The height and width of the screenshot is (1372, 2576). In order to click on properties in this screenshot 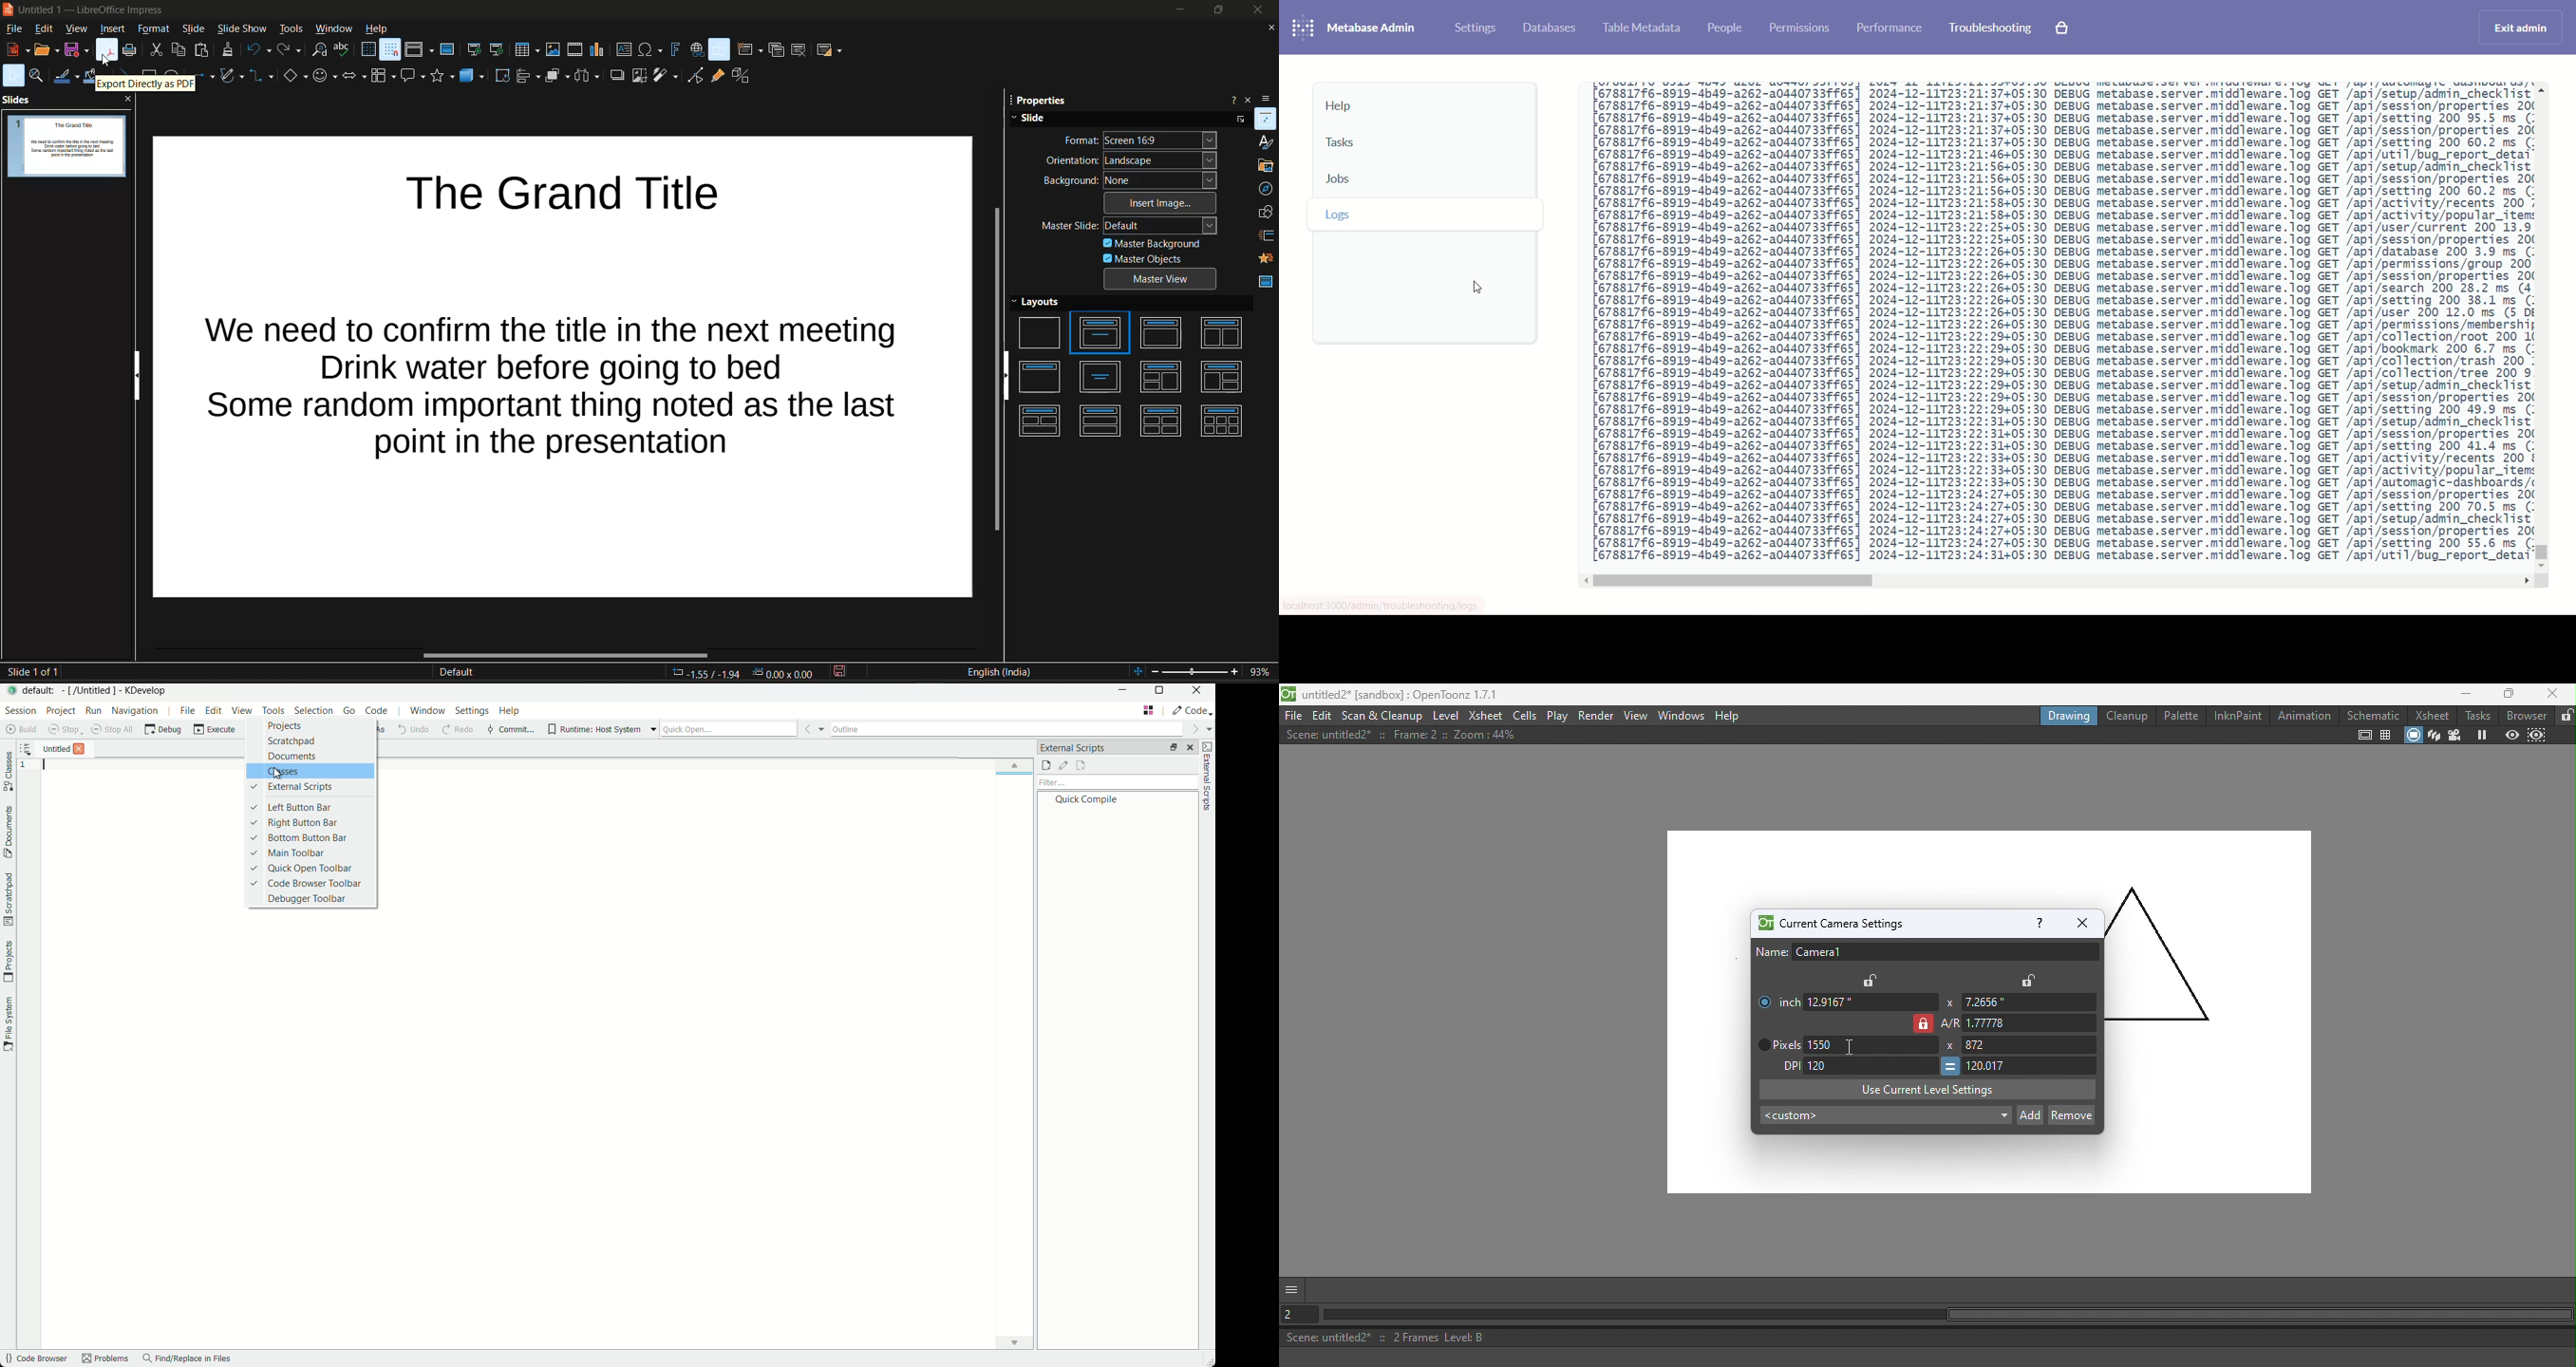, I will do `click(1040, 101)`.